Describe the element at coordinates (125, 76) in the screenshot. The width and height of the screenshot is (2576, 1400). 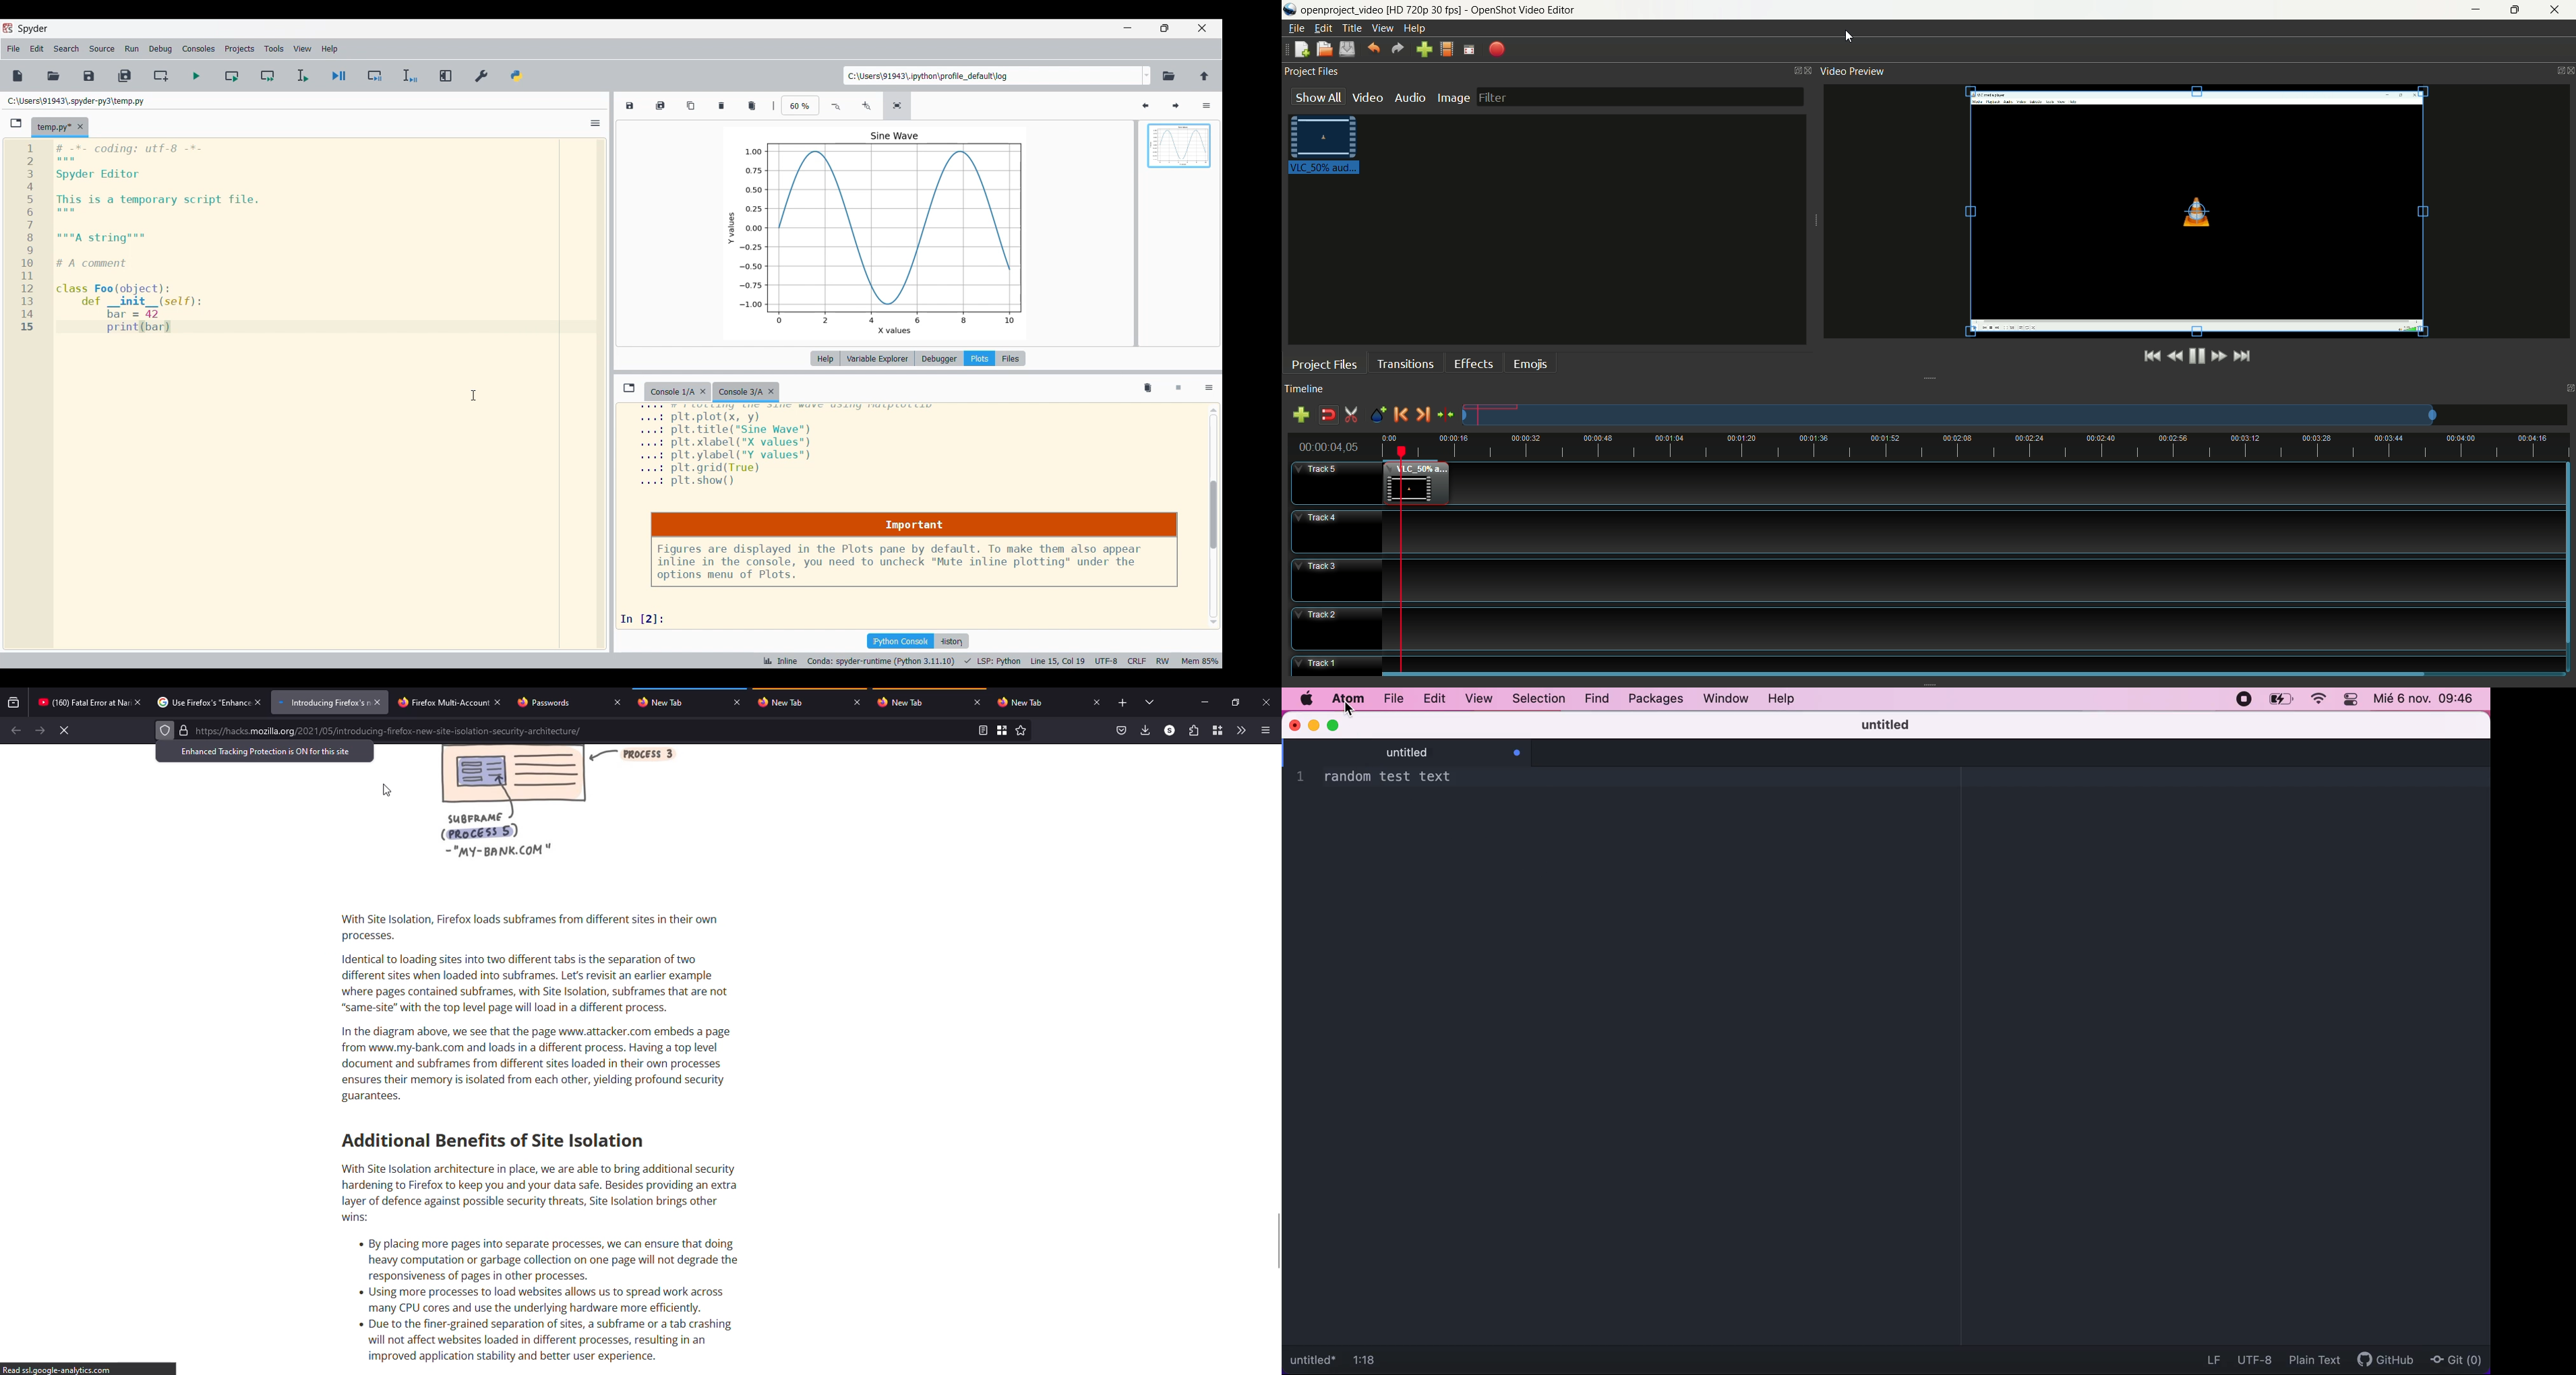
I see `Save all files` at that location.